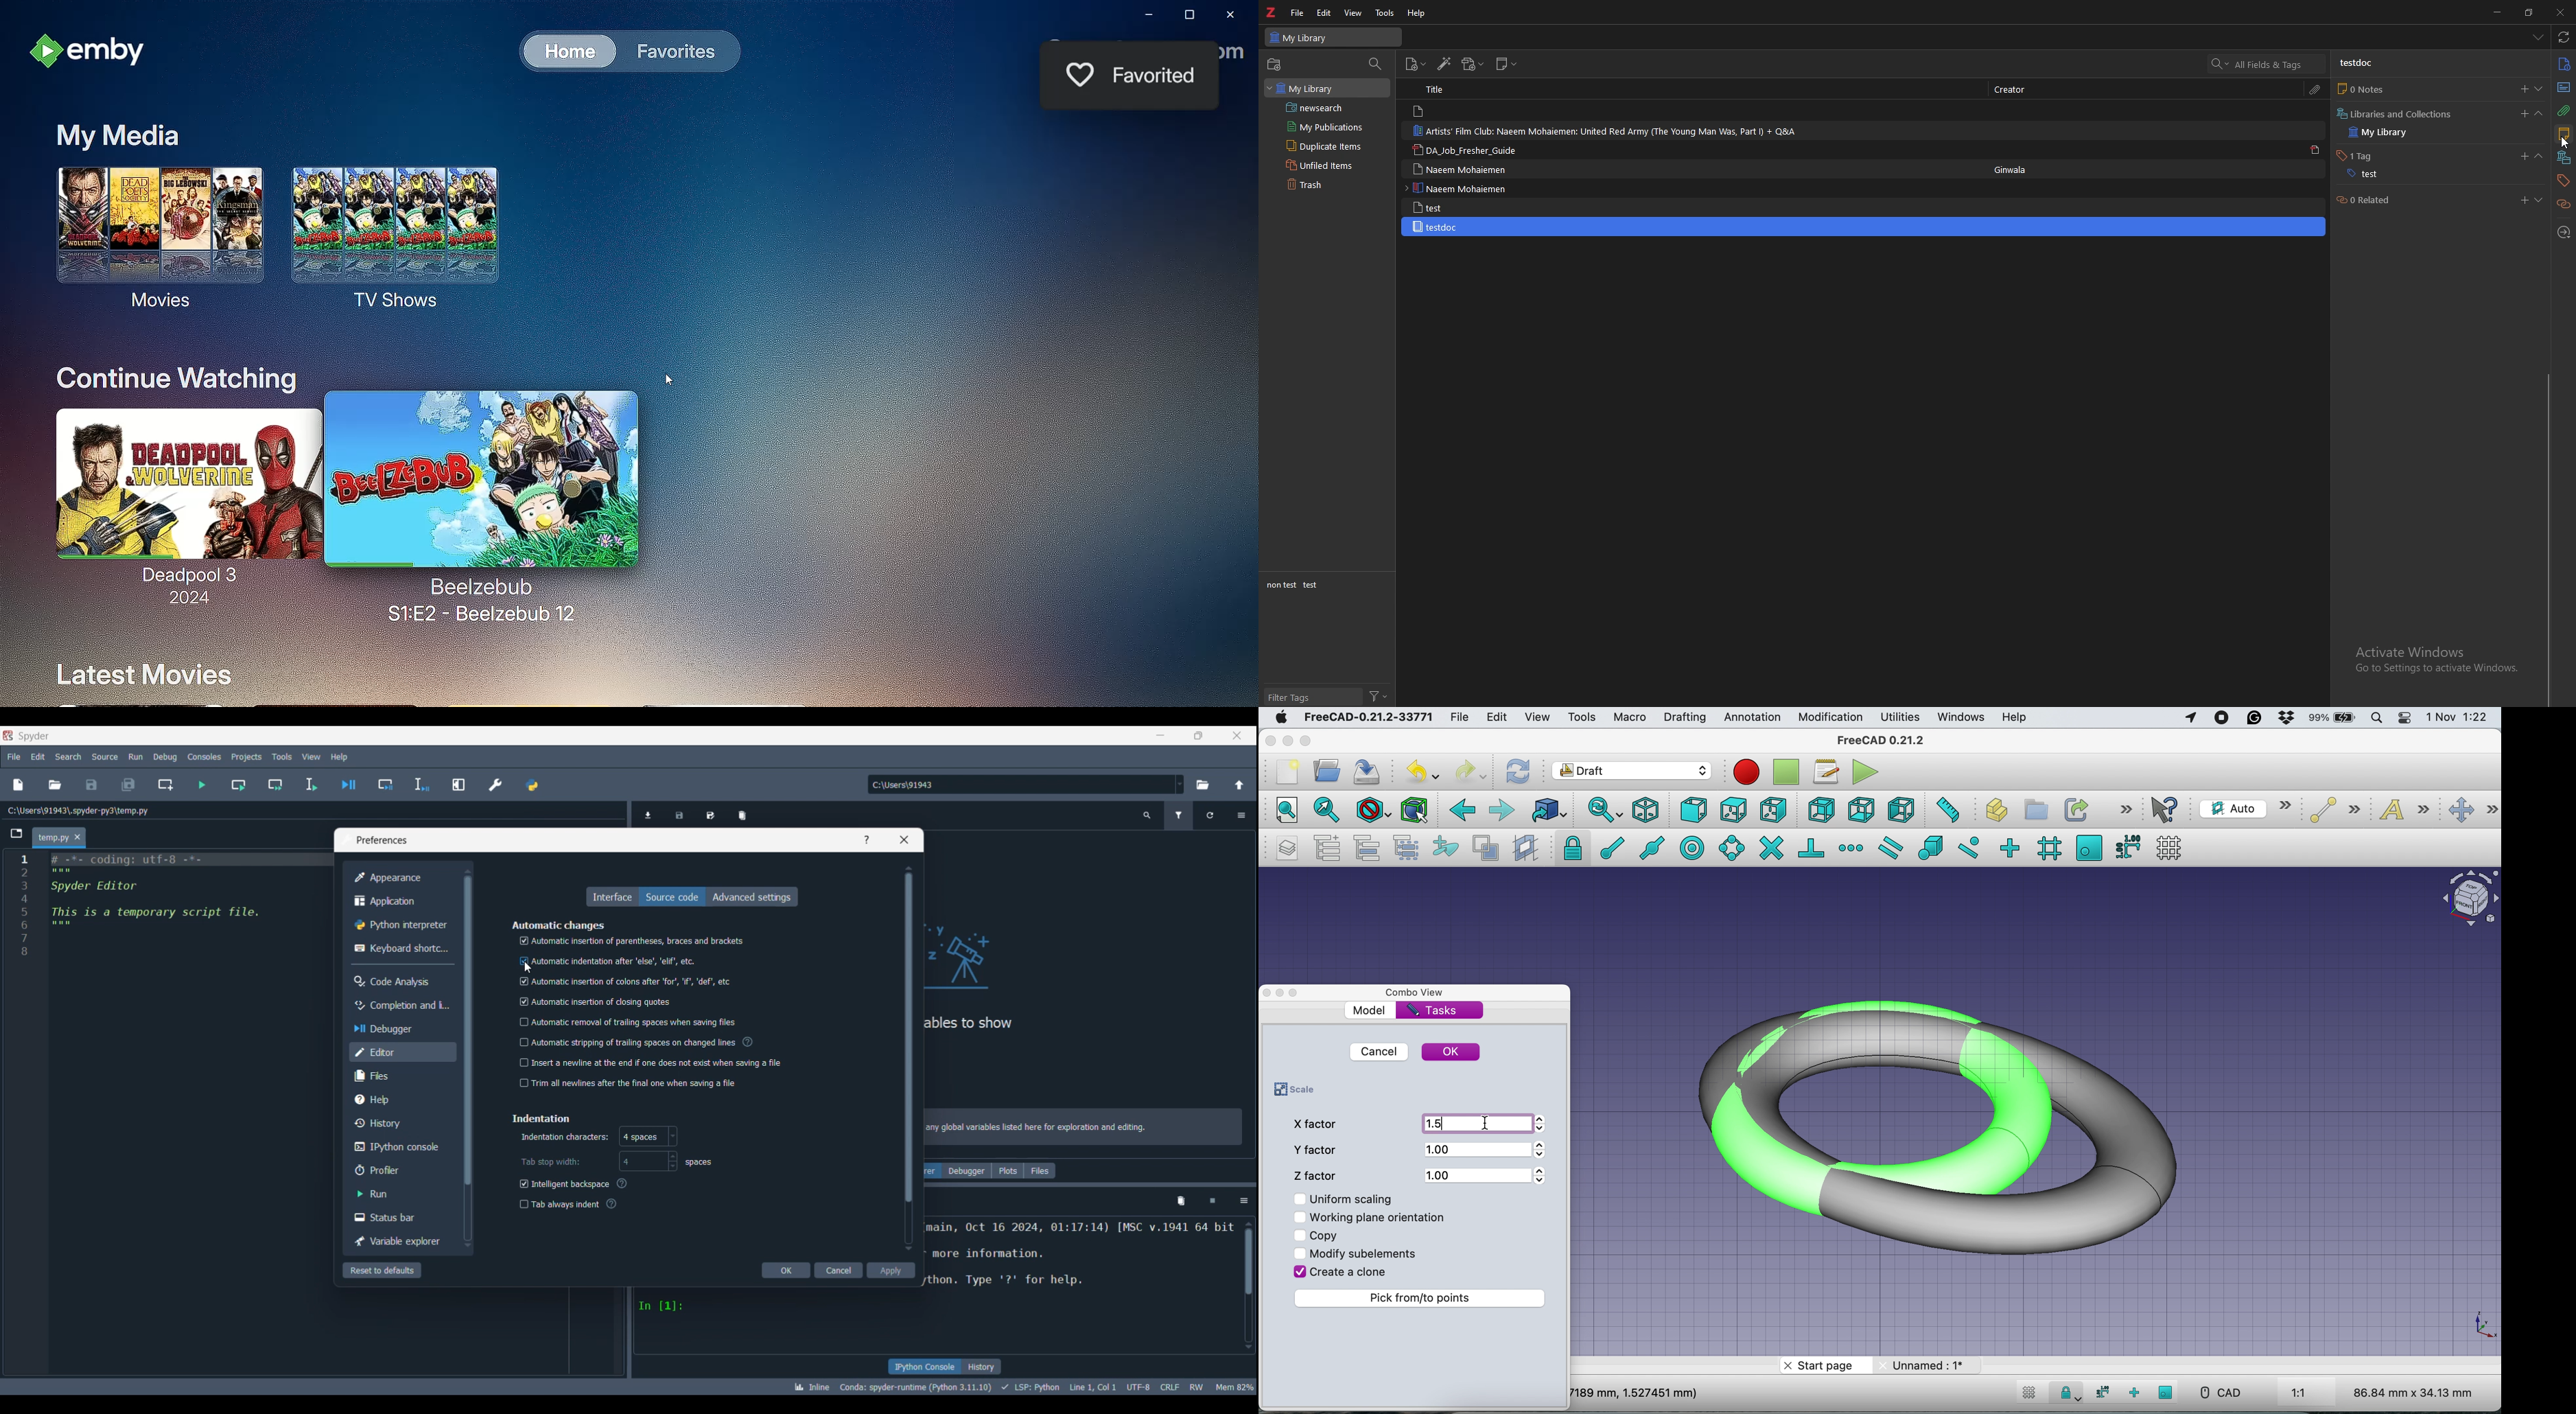 The height and width of the screenshot is (1428, 2576). What do you see at coordinates (1020, 784) in the screenshot?
I see `Enter location` at bounding box center [1020, 784].